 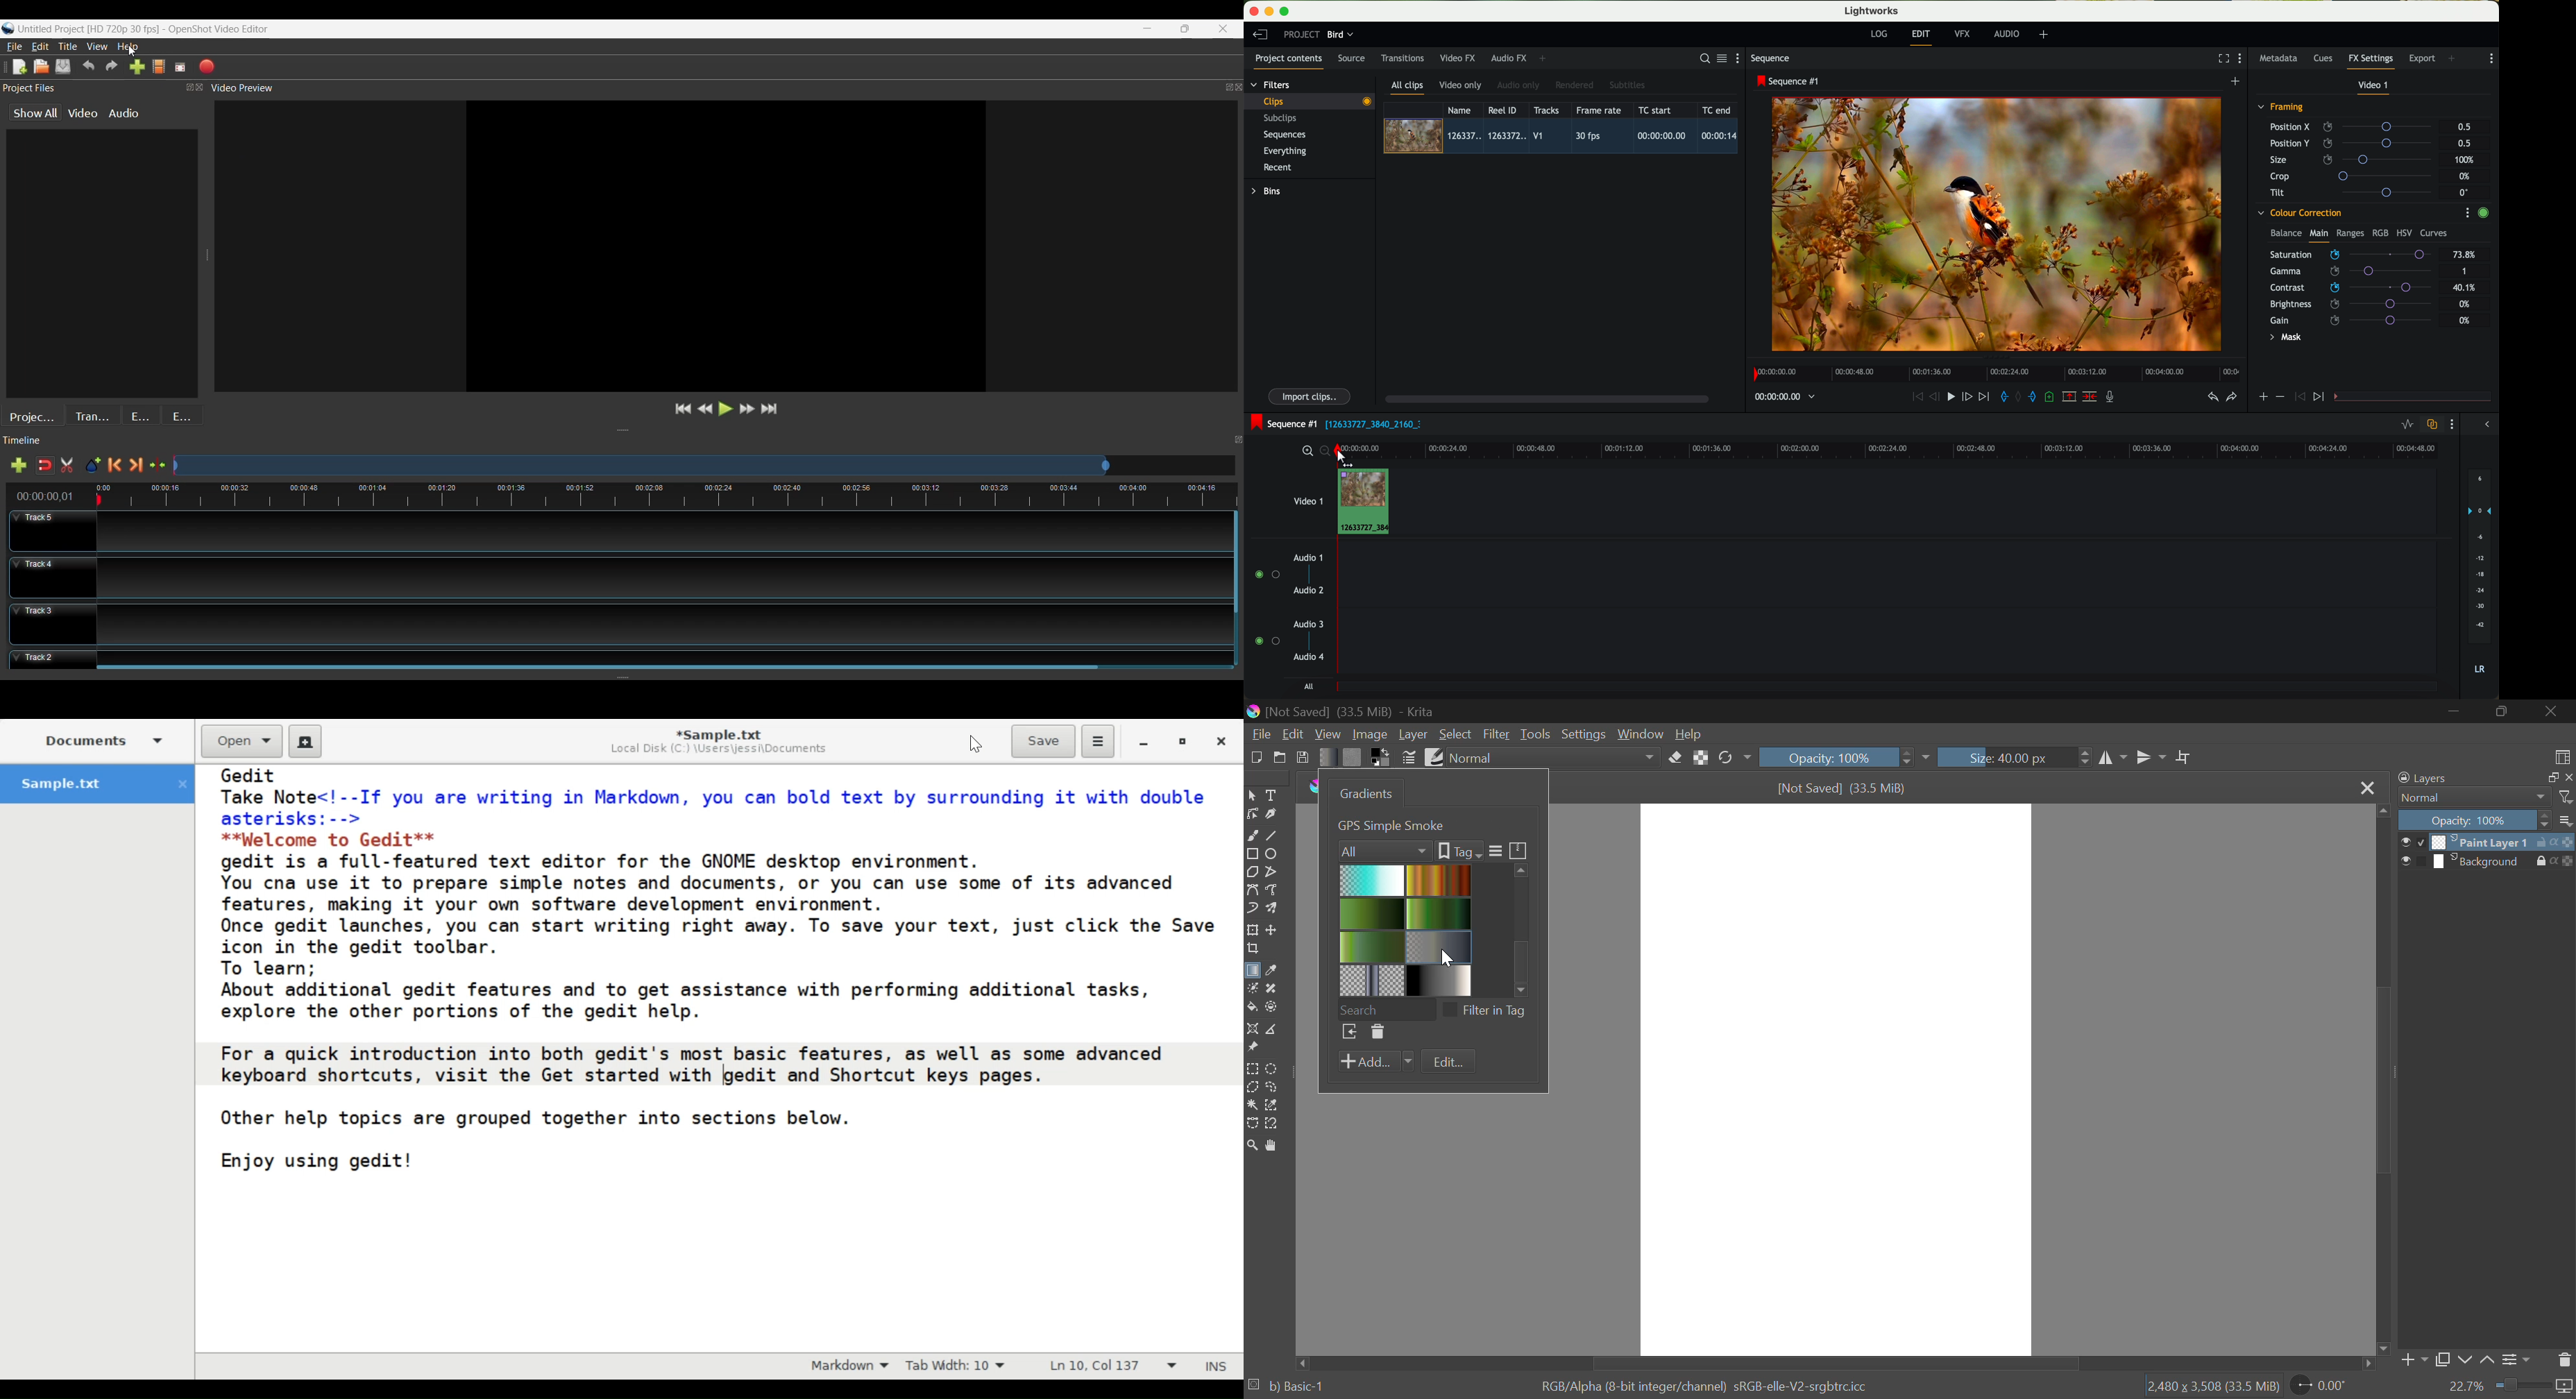 I want to click on mouse up (saturation), so click(x=2352, y=254).